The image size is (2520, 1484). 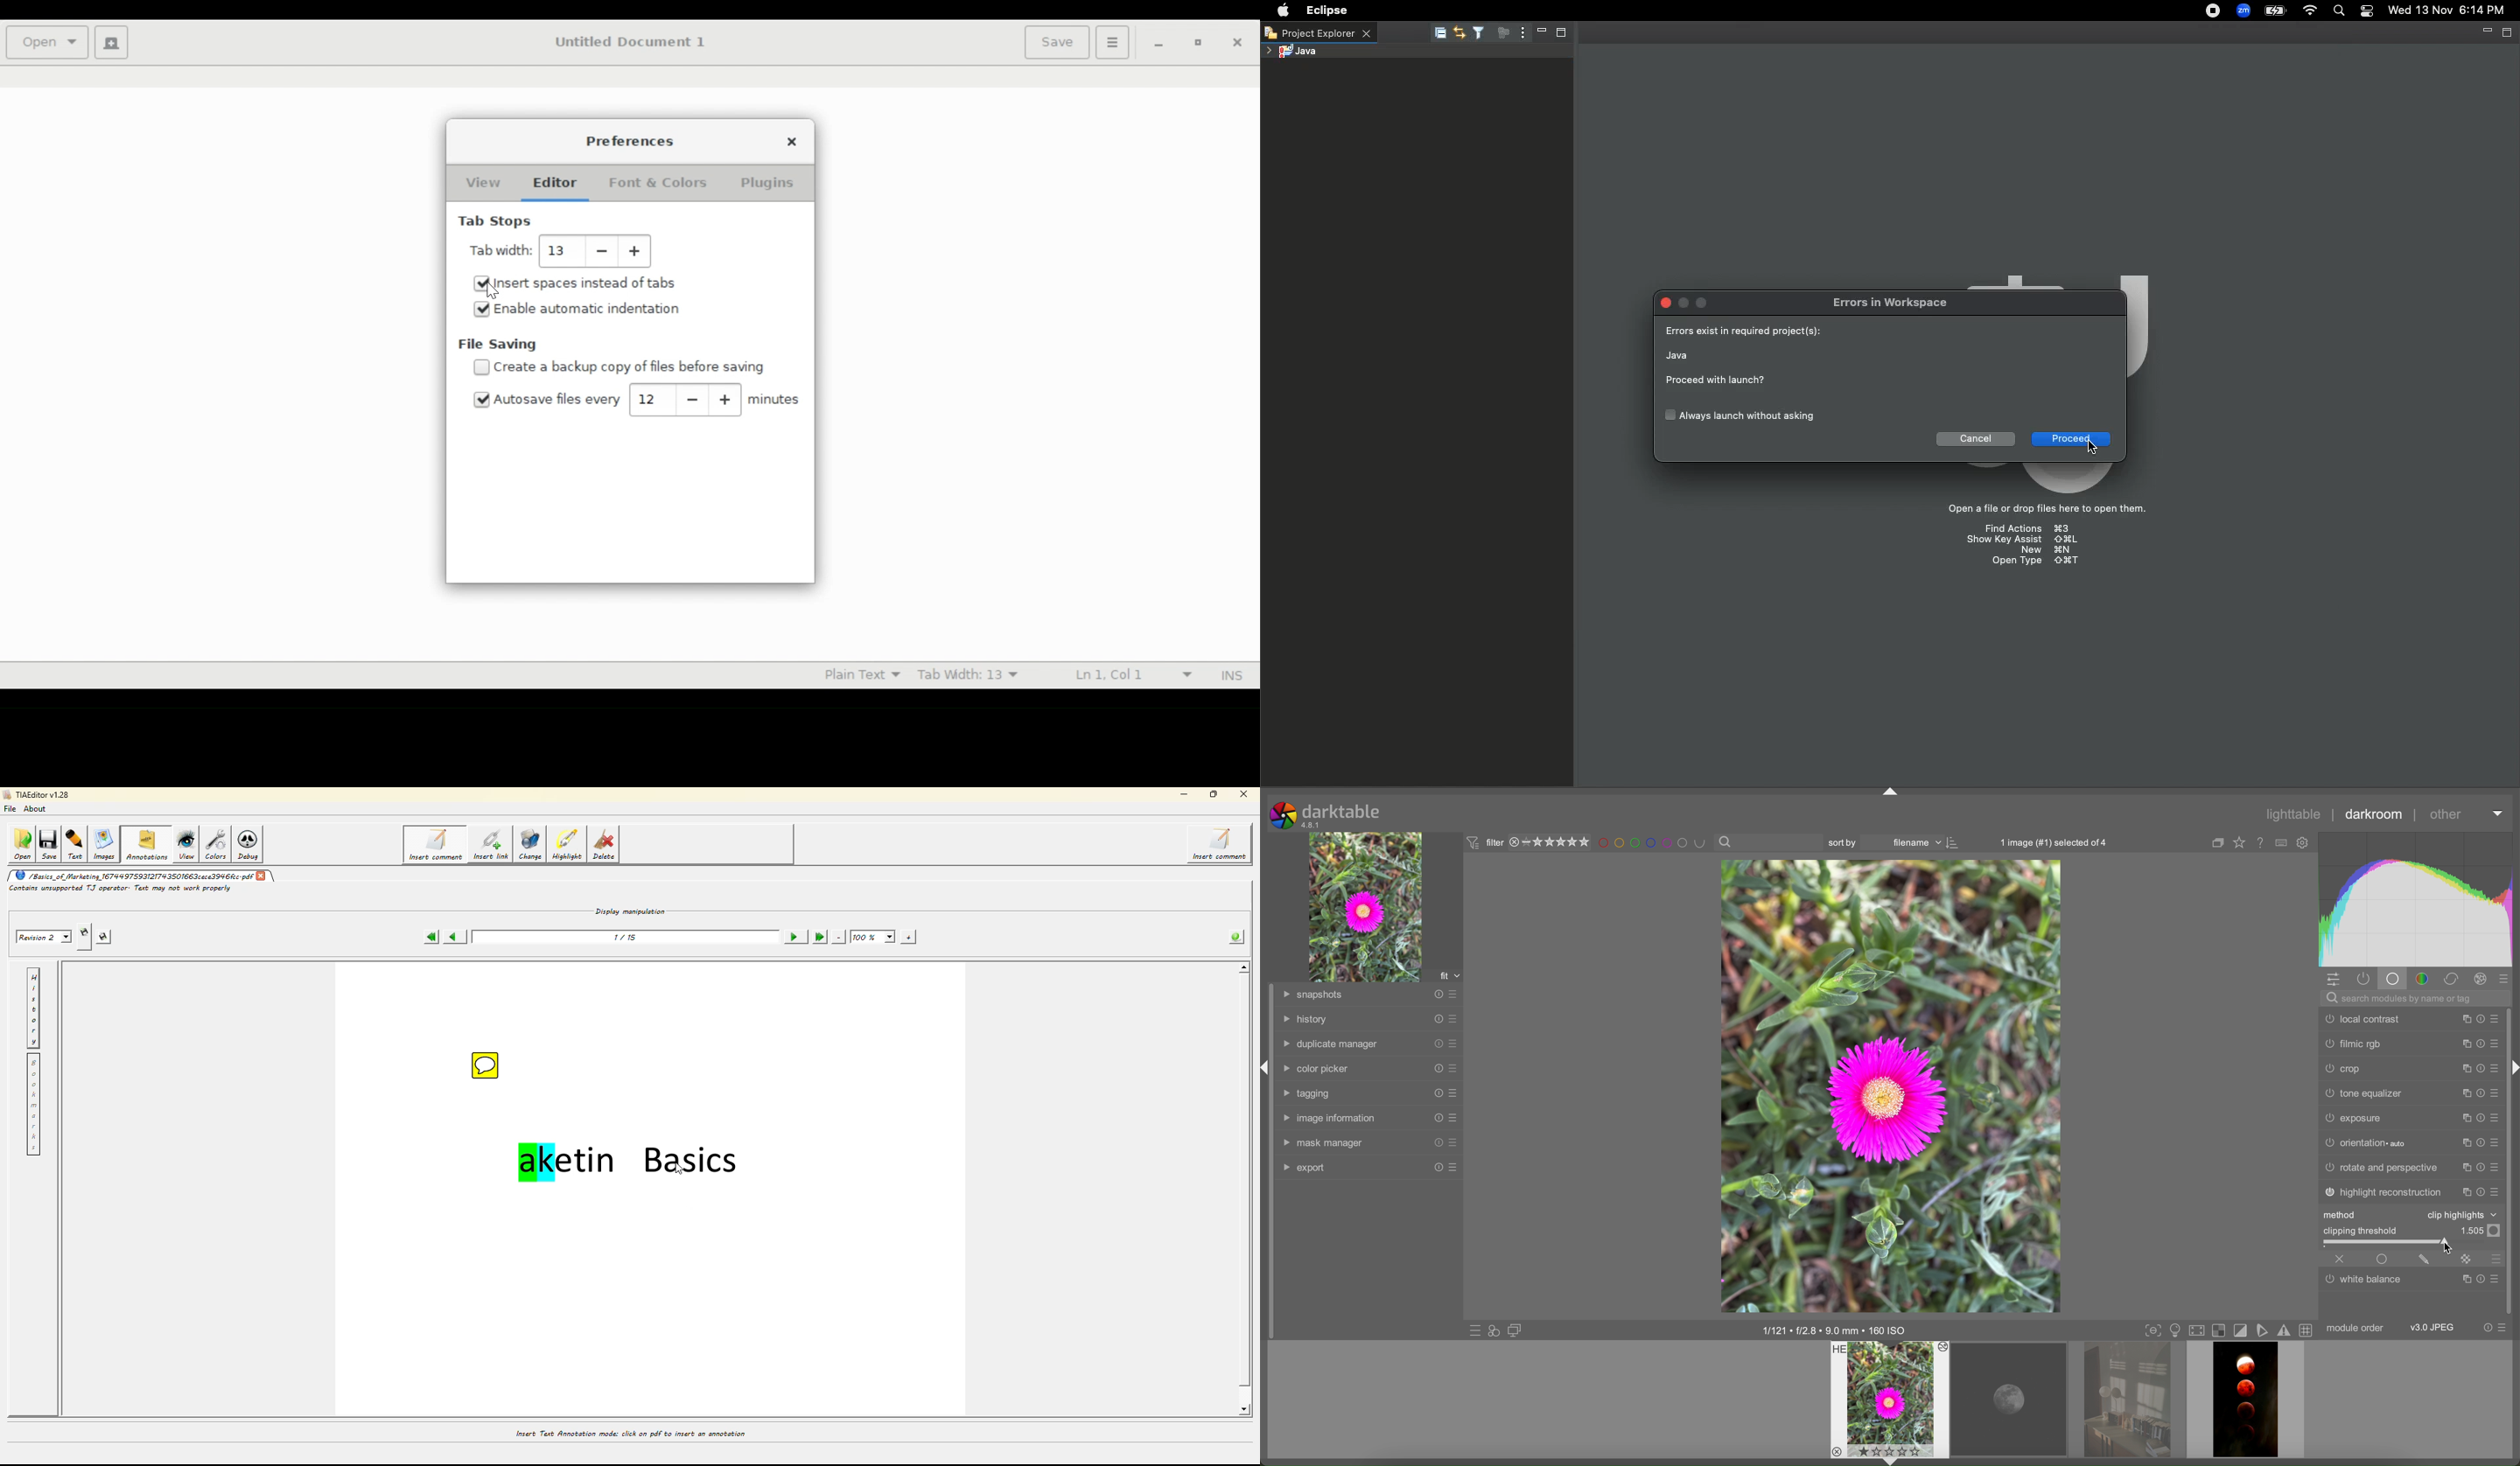 I want to click on base, so click(x=2392, y=978).